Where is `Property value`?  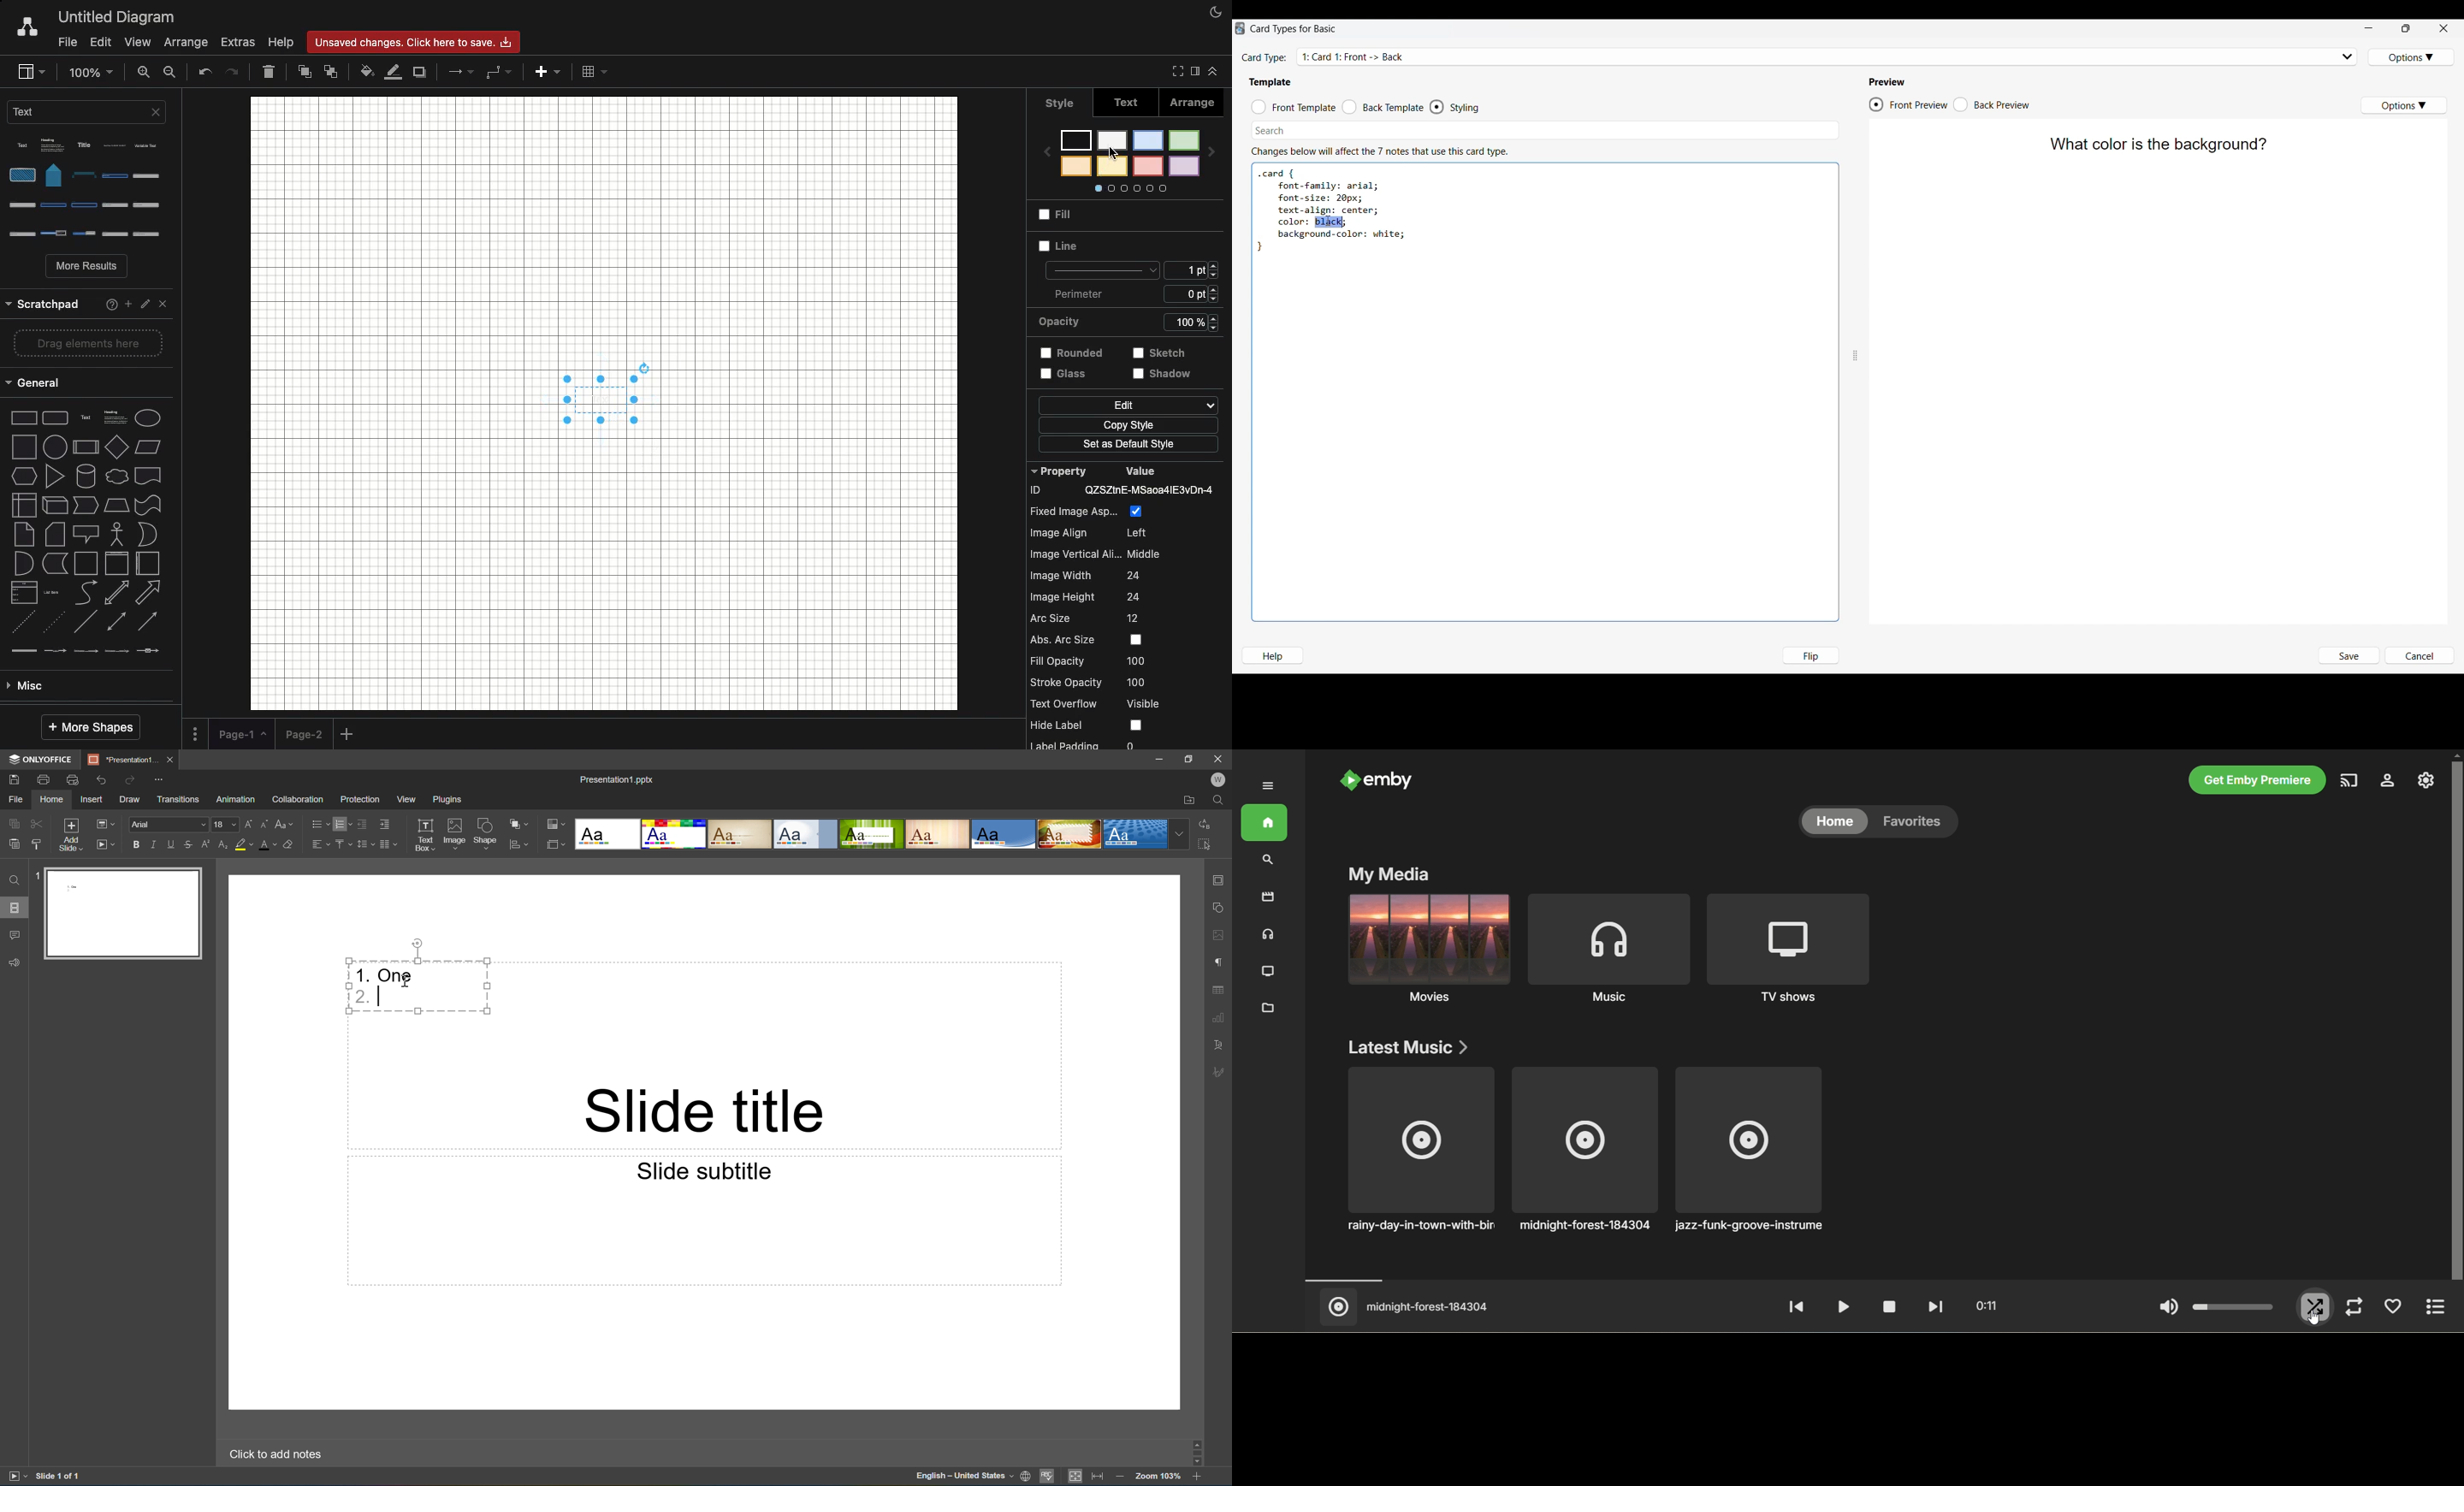
Property value is located at coordinates (1129, 606).